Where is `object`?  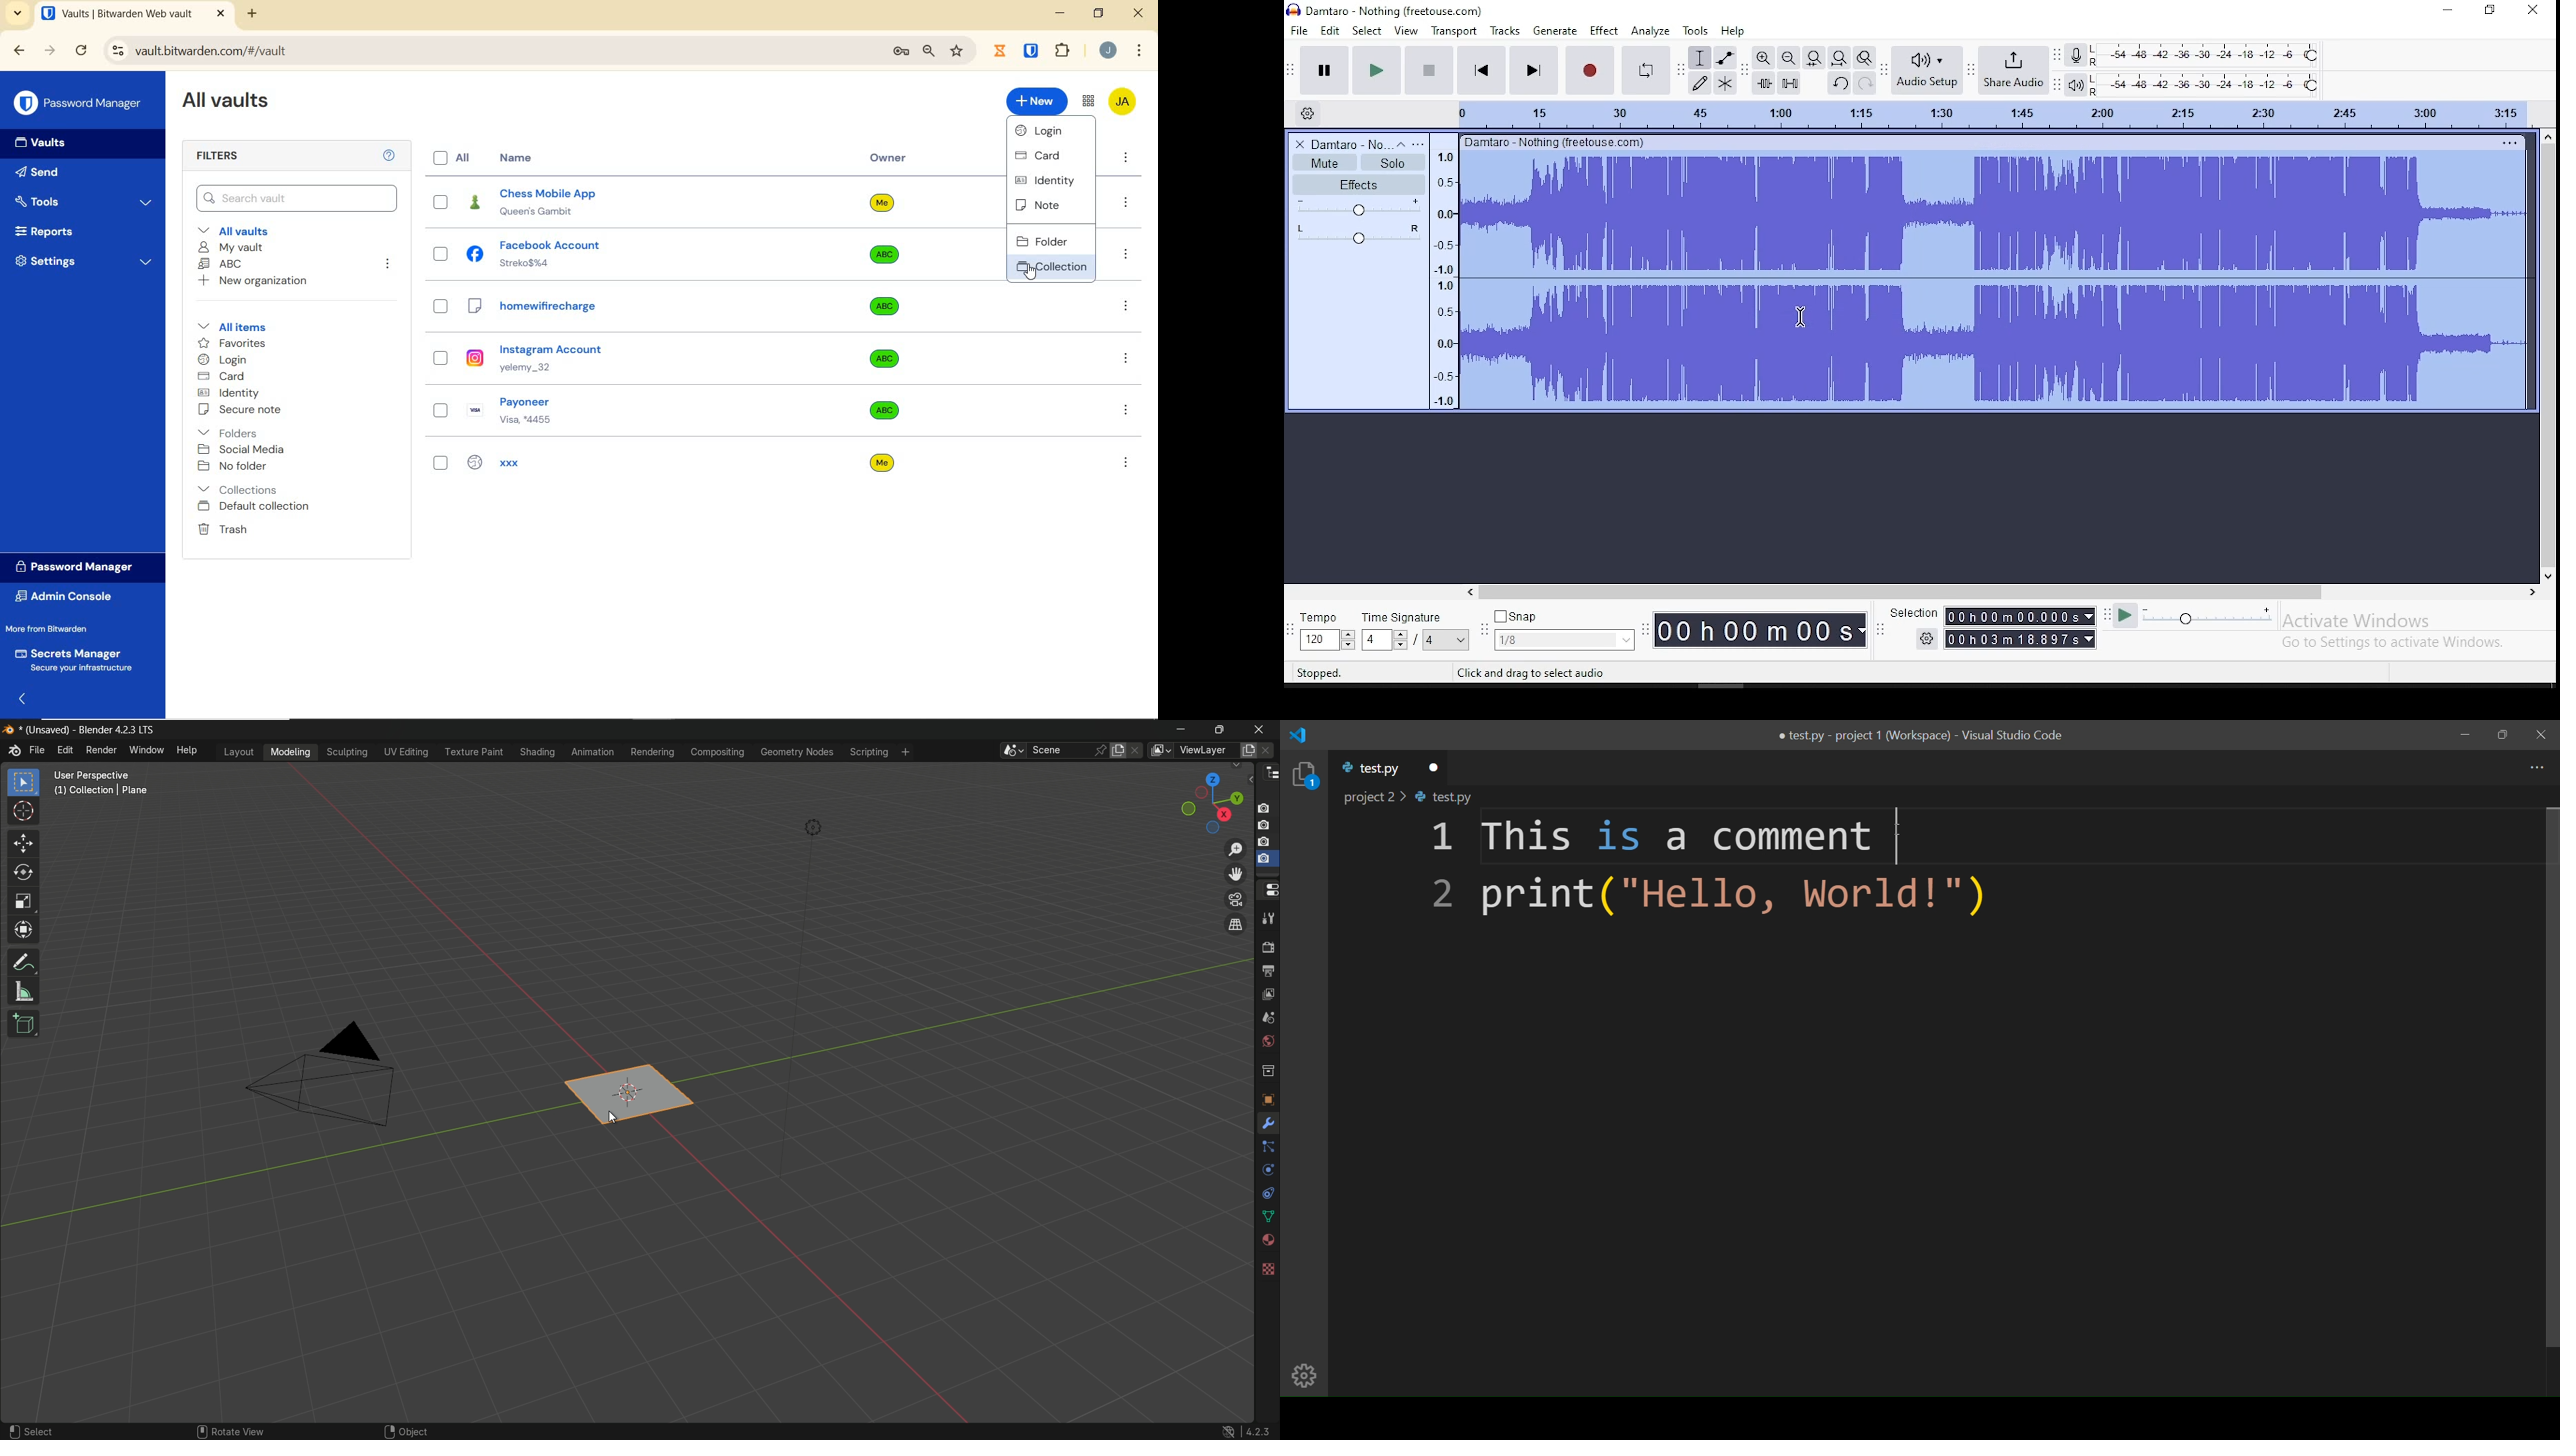 object is located at coordinates (1267, 1099).